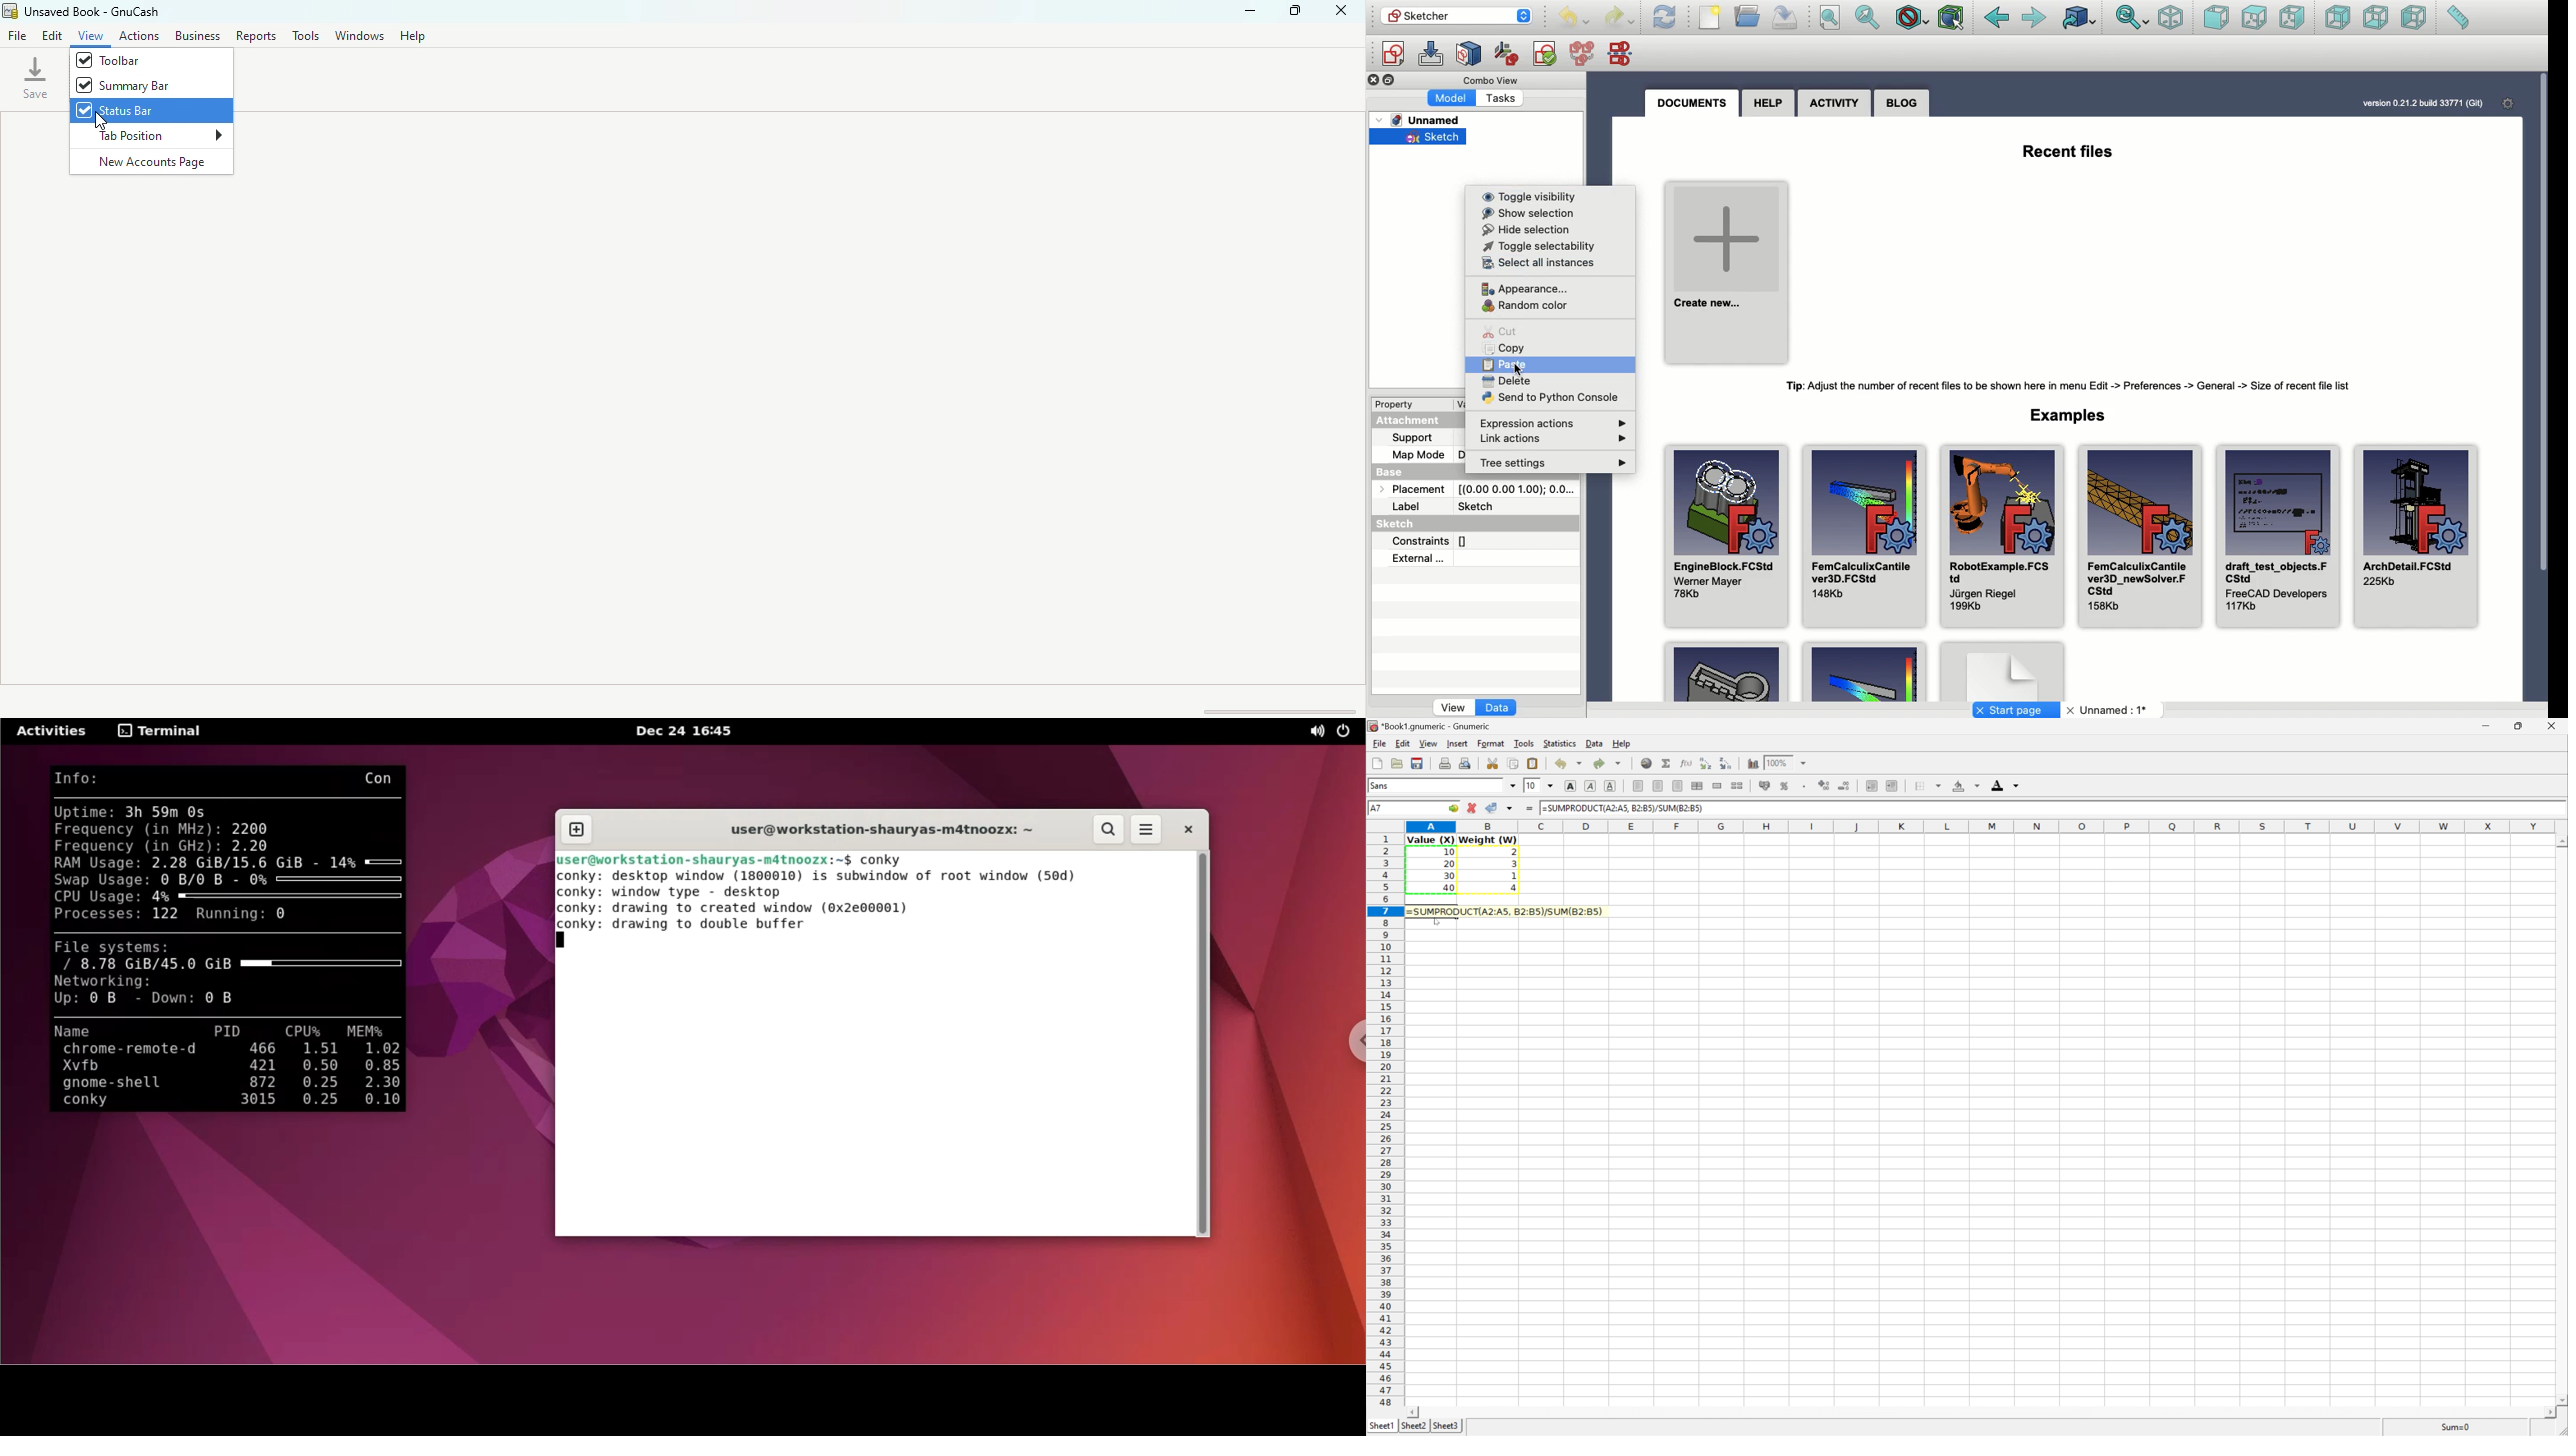 Image resolution: width=2576 pixels, height=1456 pixels. I want to click on Reorient sketch, so click(1507, 54).